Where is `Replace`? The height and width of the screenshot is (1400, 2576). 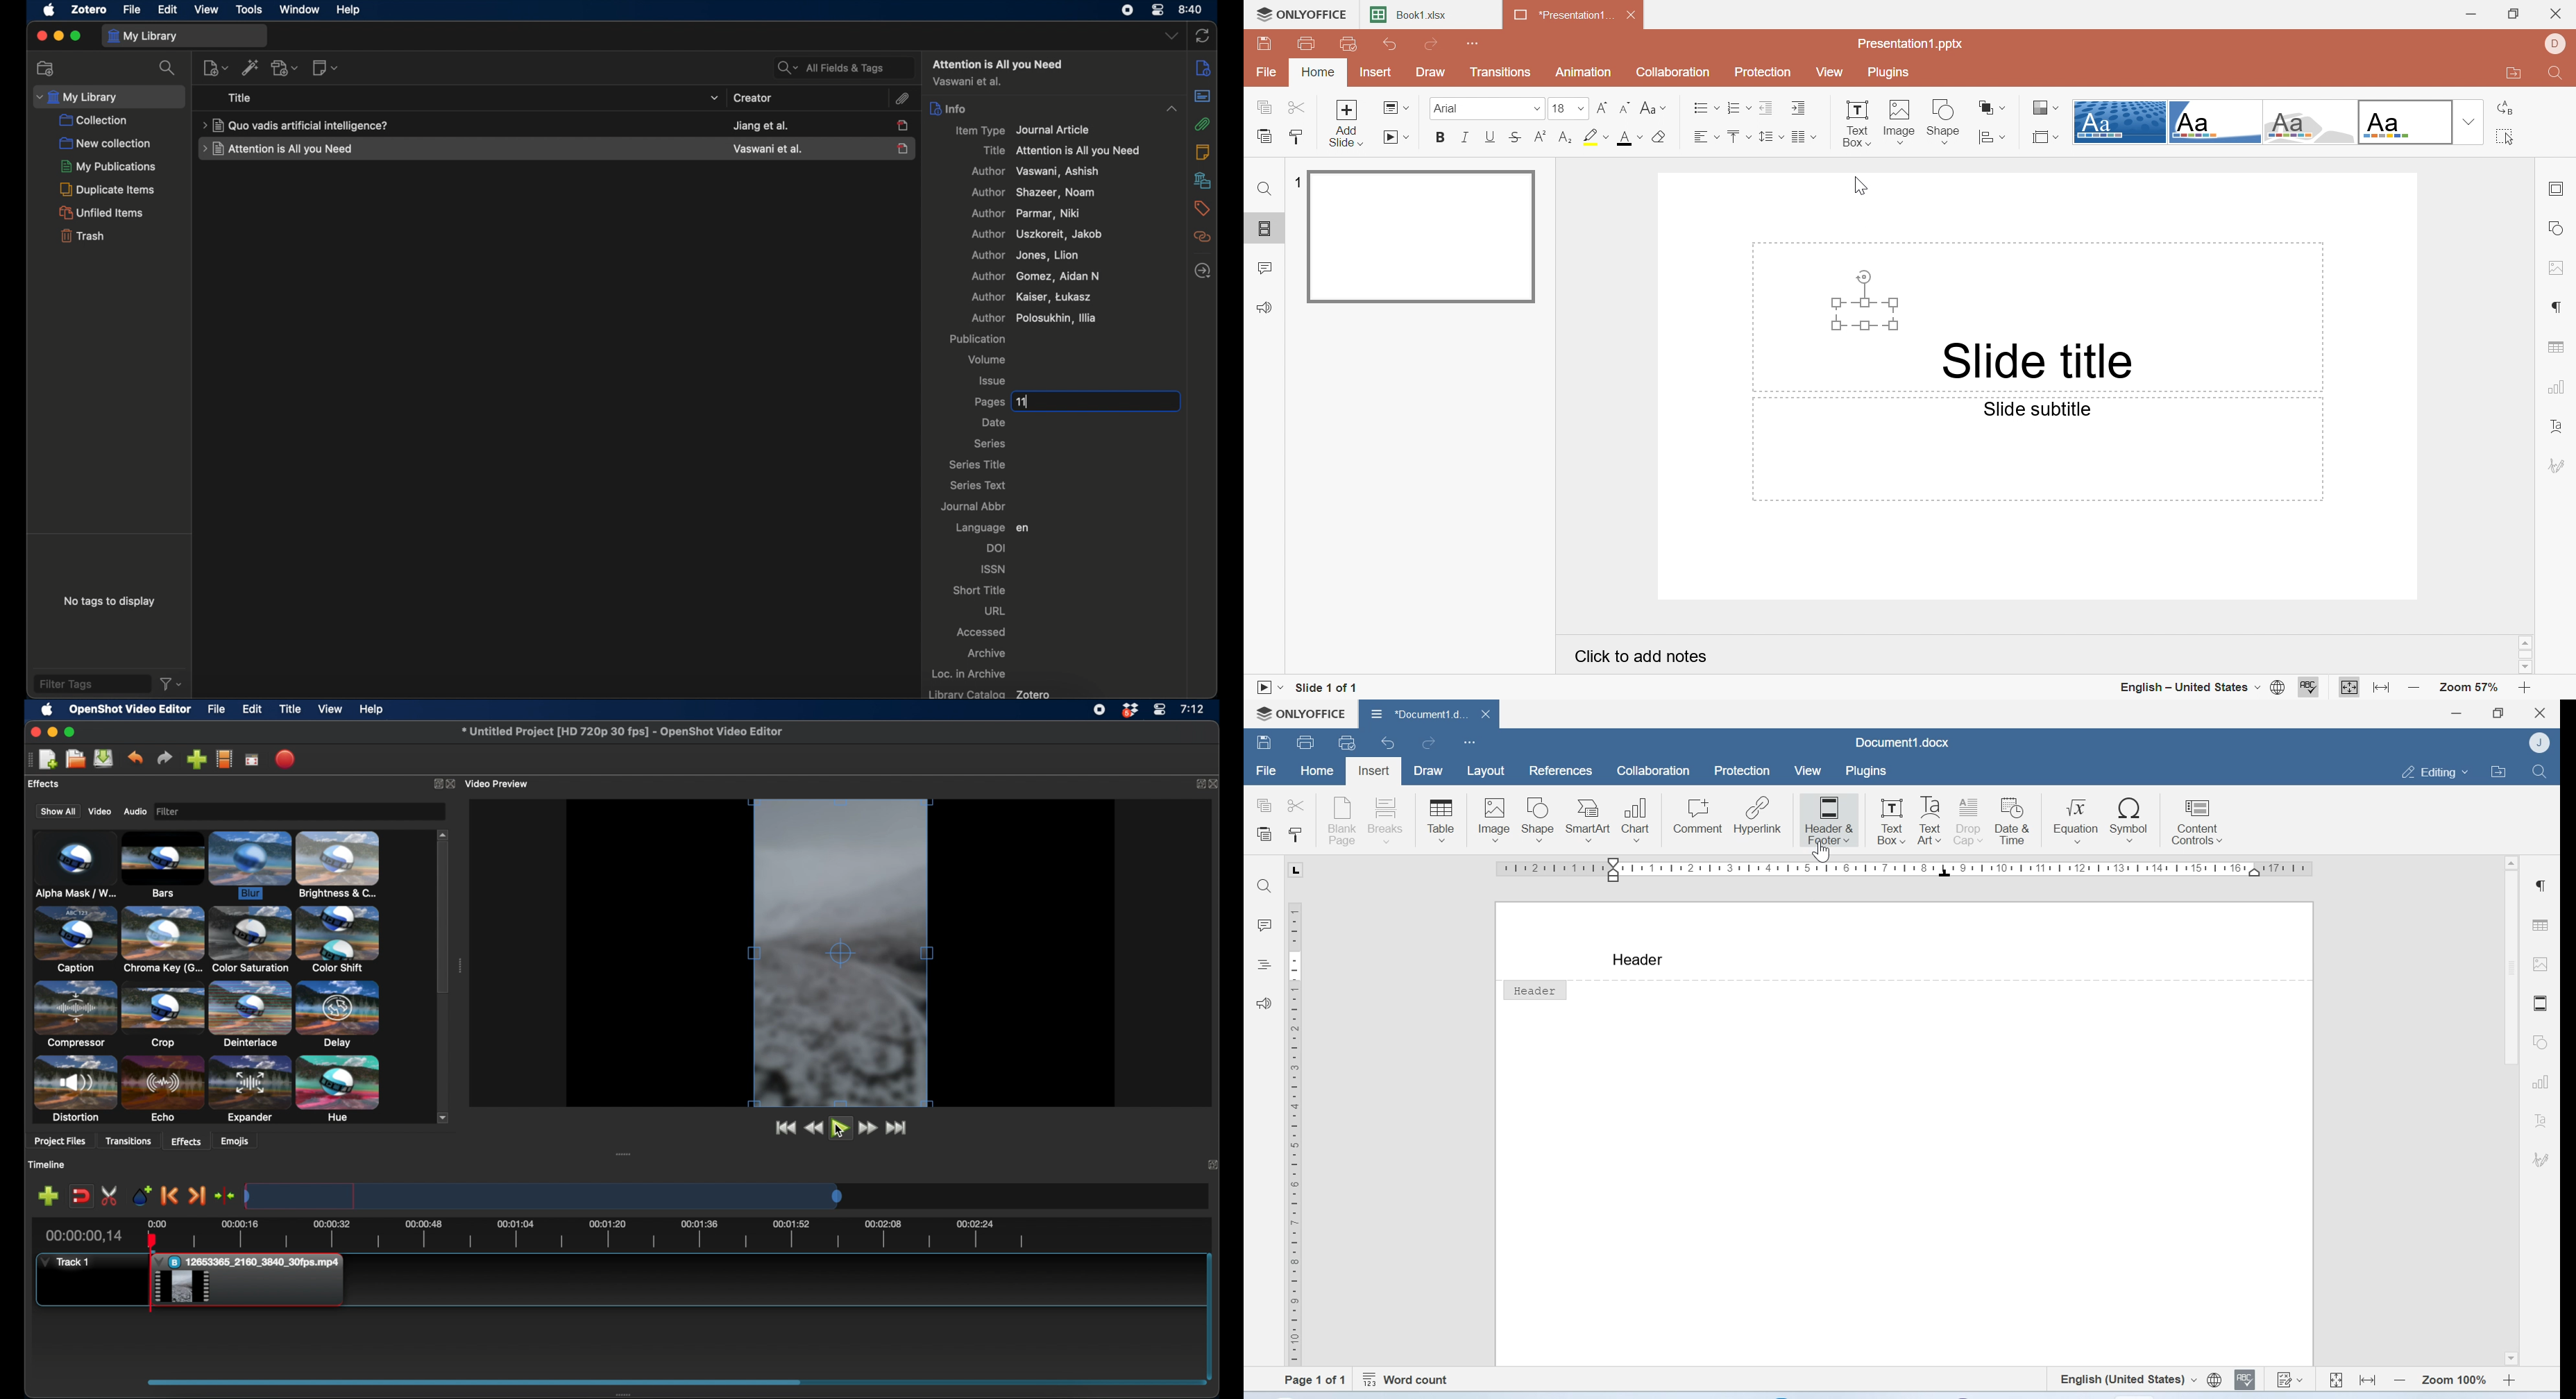 Replace is located at coordinates (2508, 108).